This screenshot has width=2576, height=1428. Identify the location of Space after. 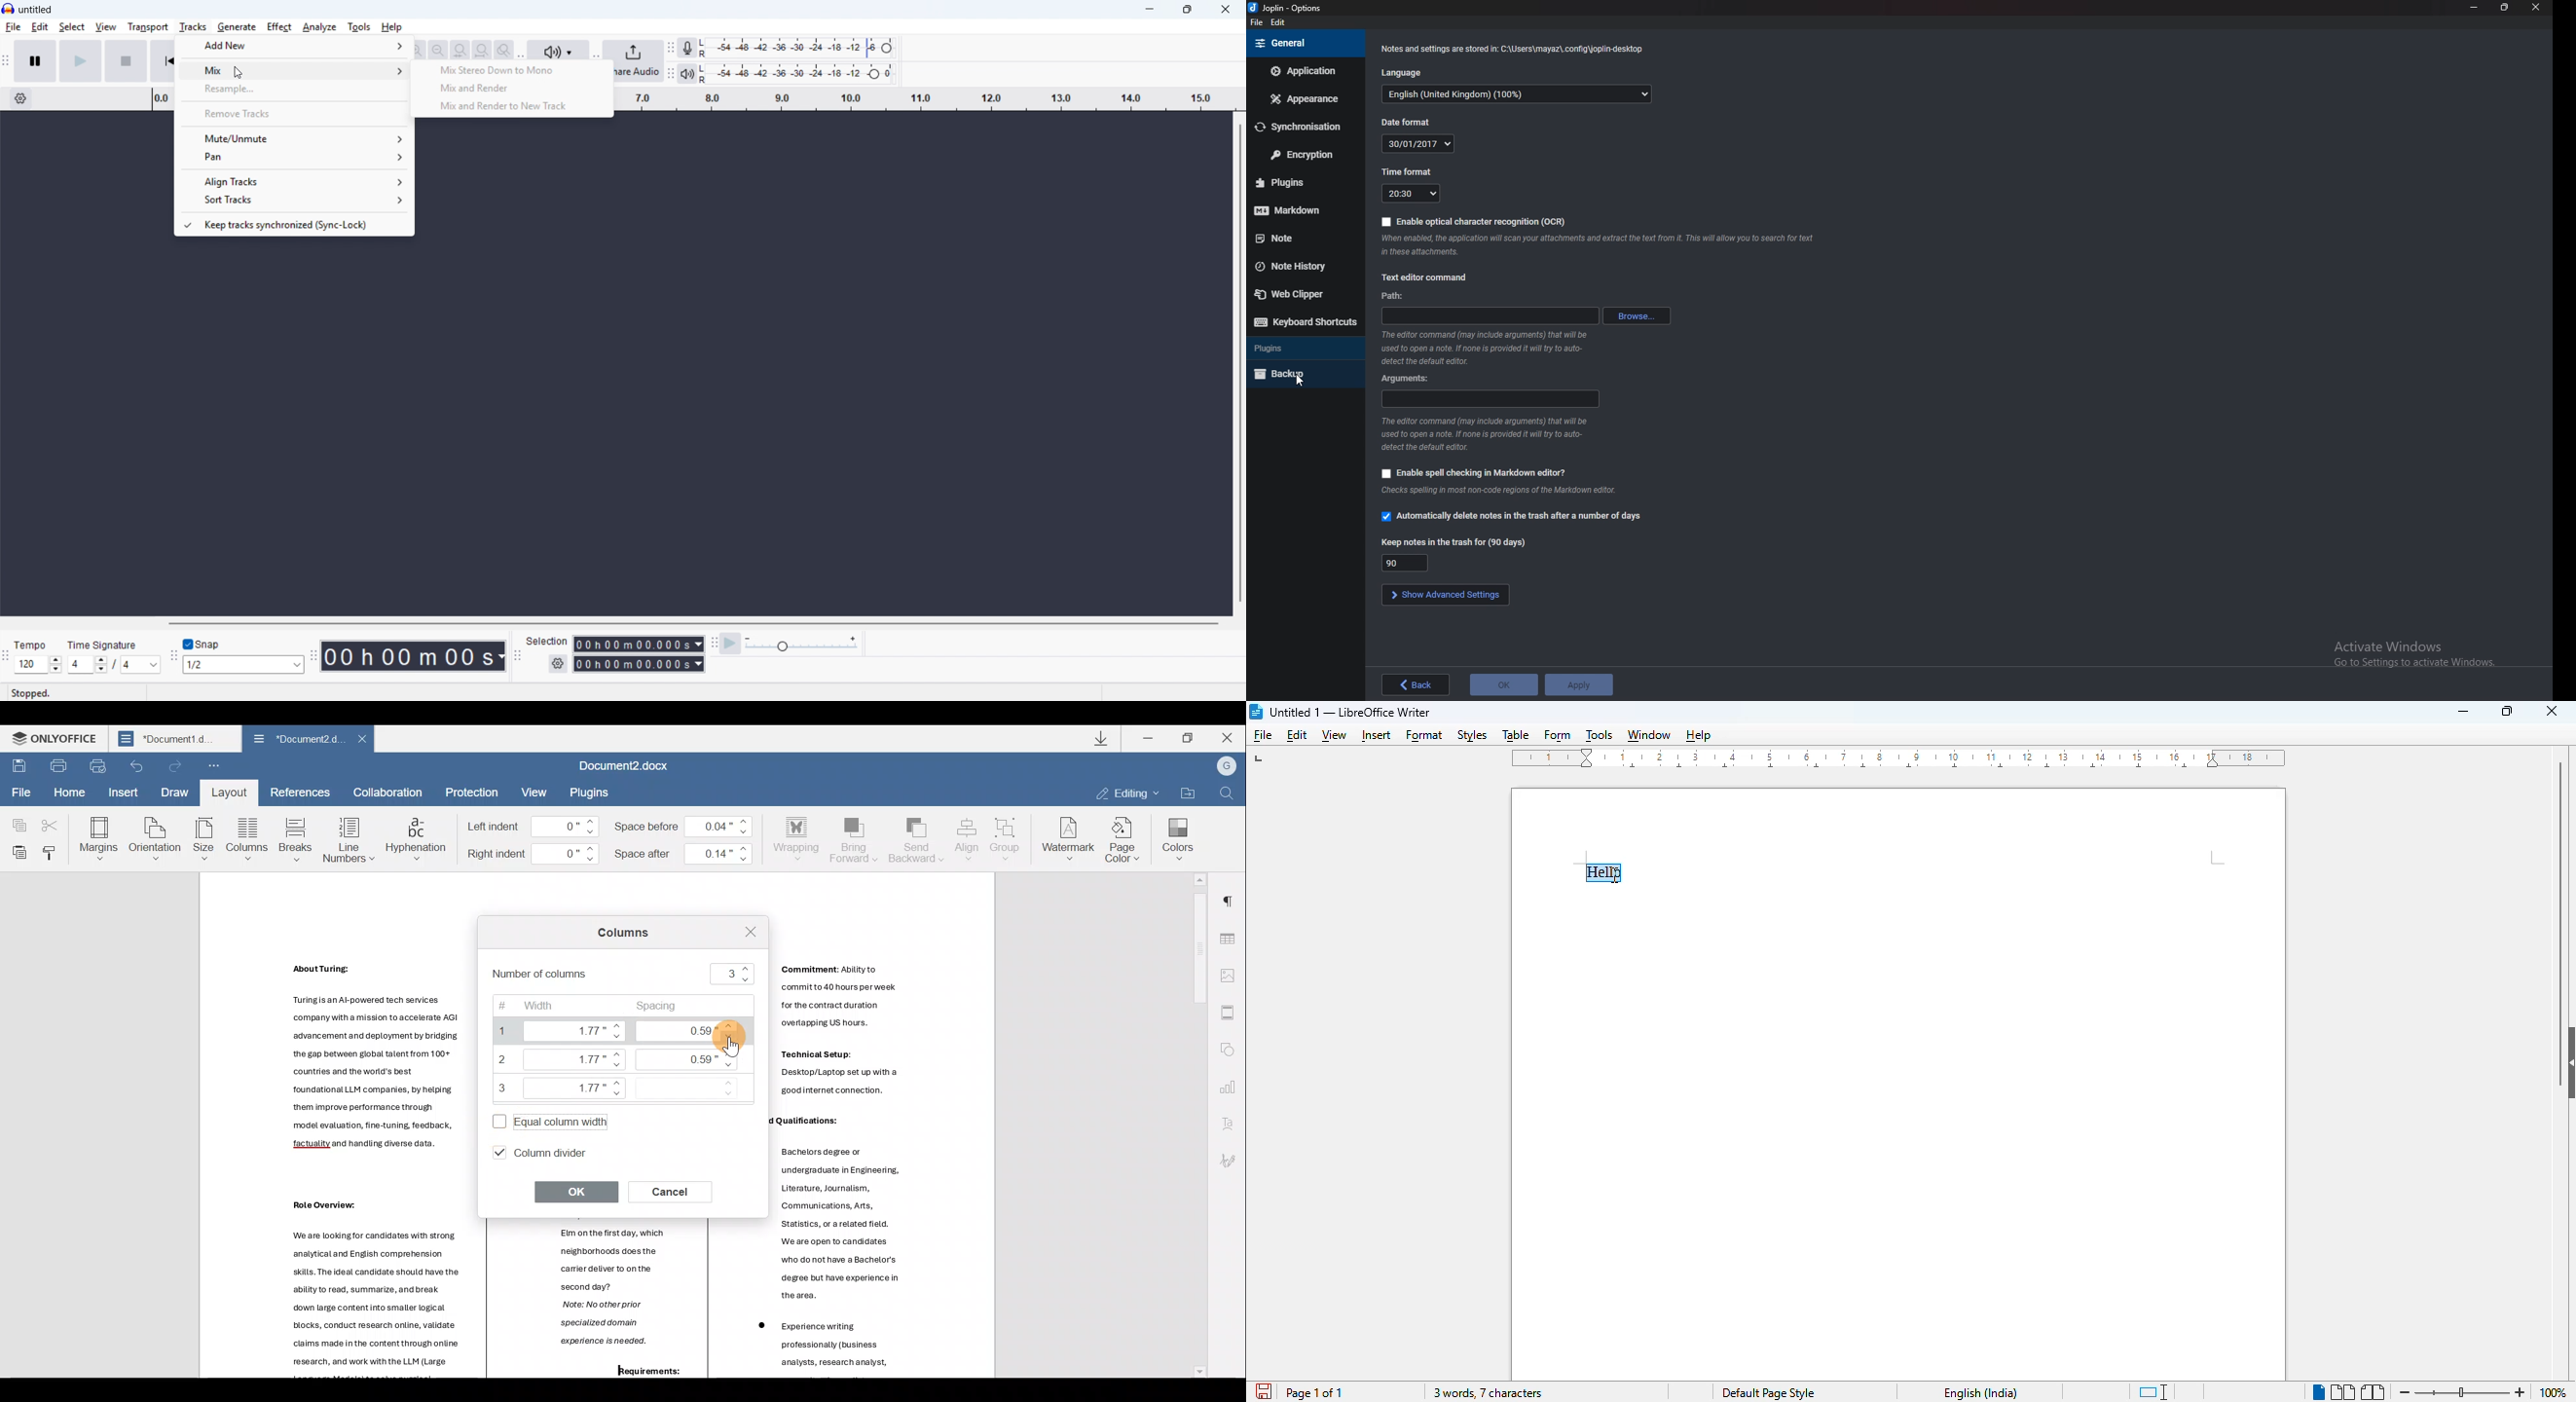
(685, 851).